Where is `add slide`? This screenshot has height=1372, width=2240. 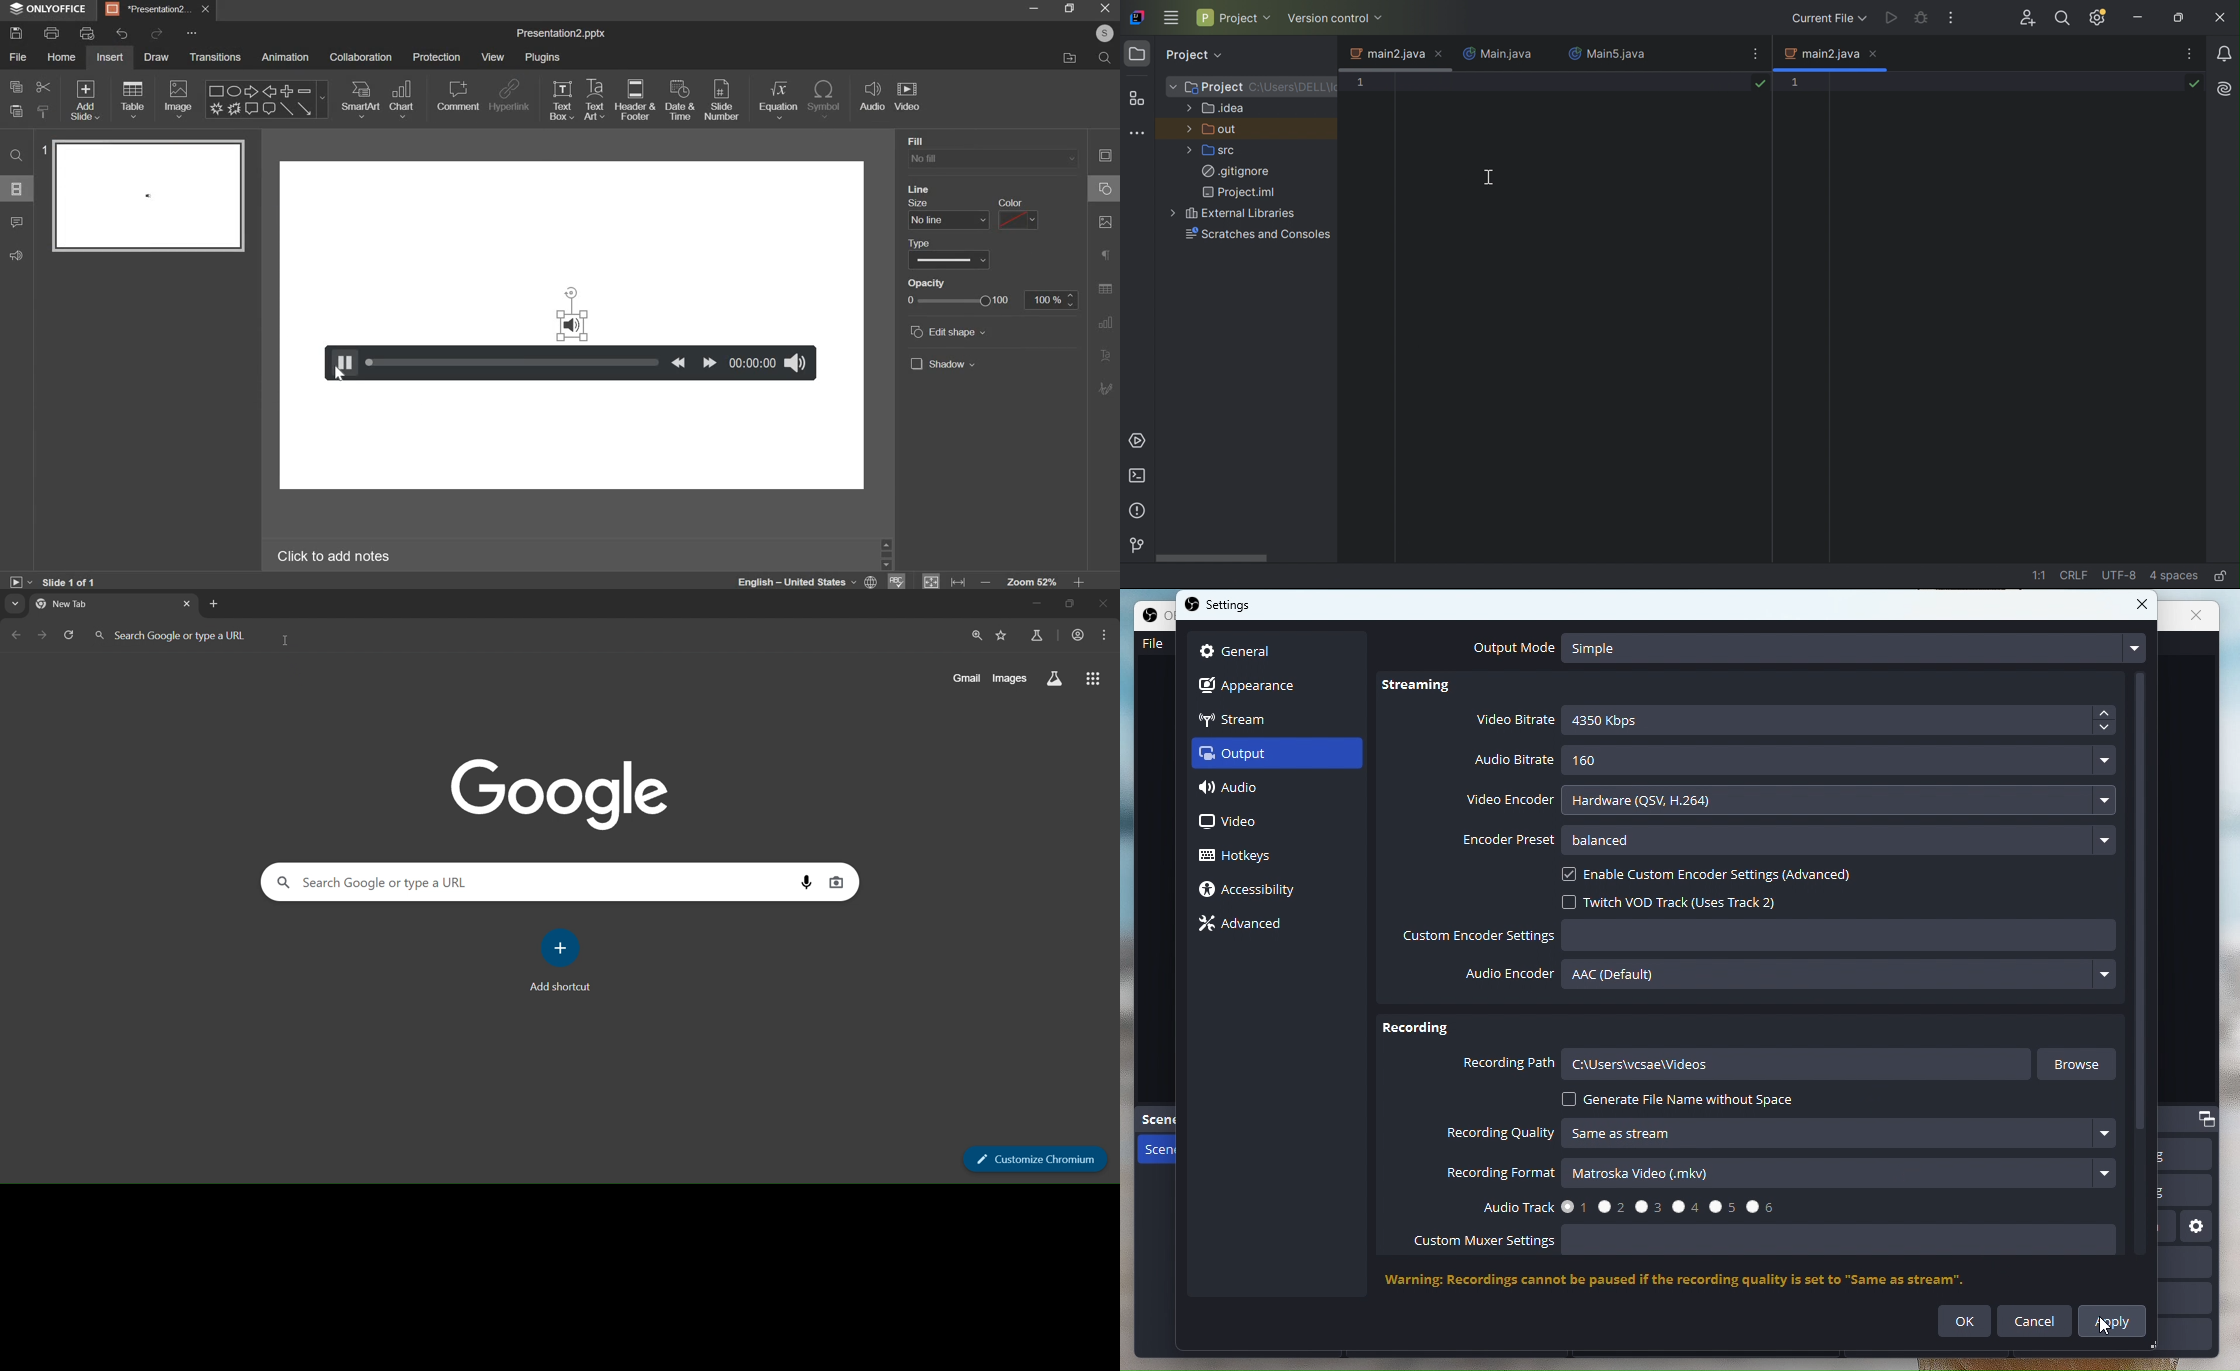 add slide is located at coordinates (86, 102).